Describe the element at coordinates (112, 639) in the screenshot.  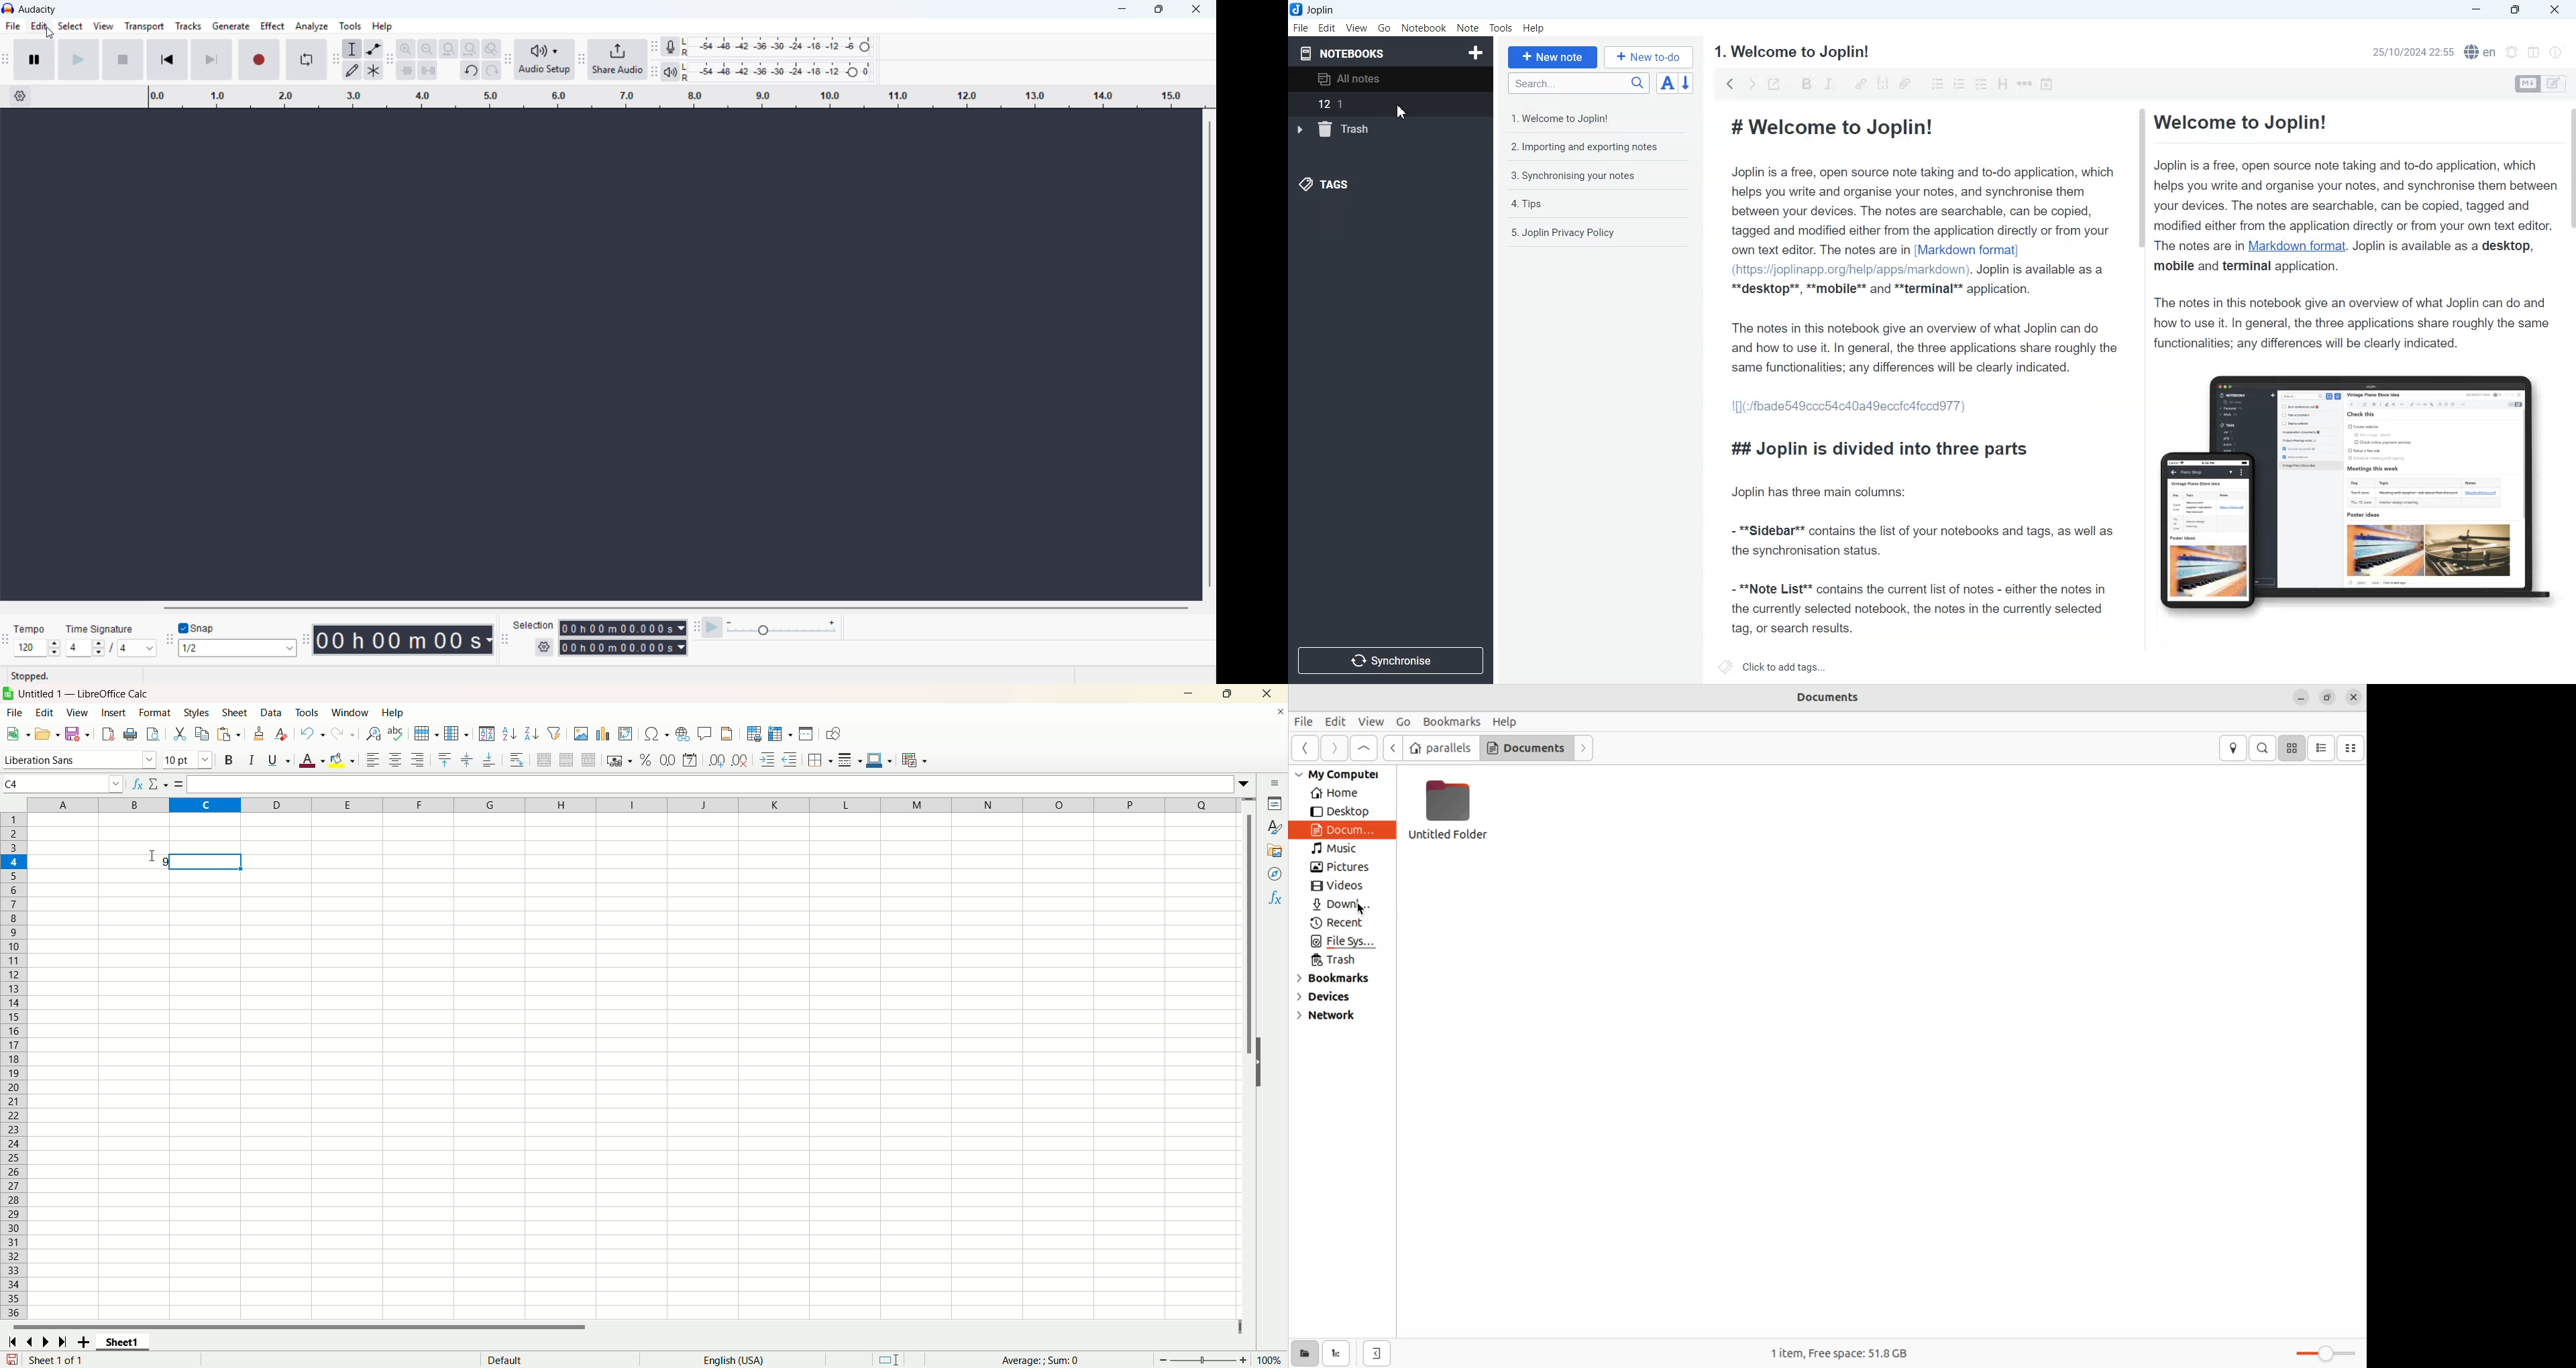
I see `set time signature` at that location.